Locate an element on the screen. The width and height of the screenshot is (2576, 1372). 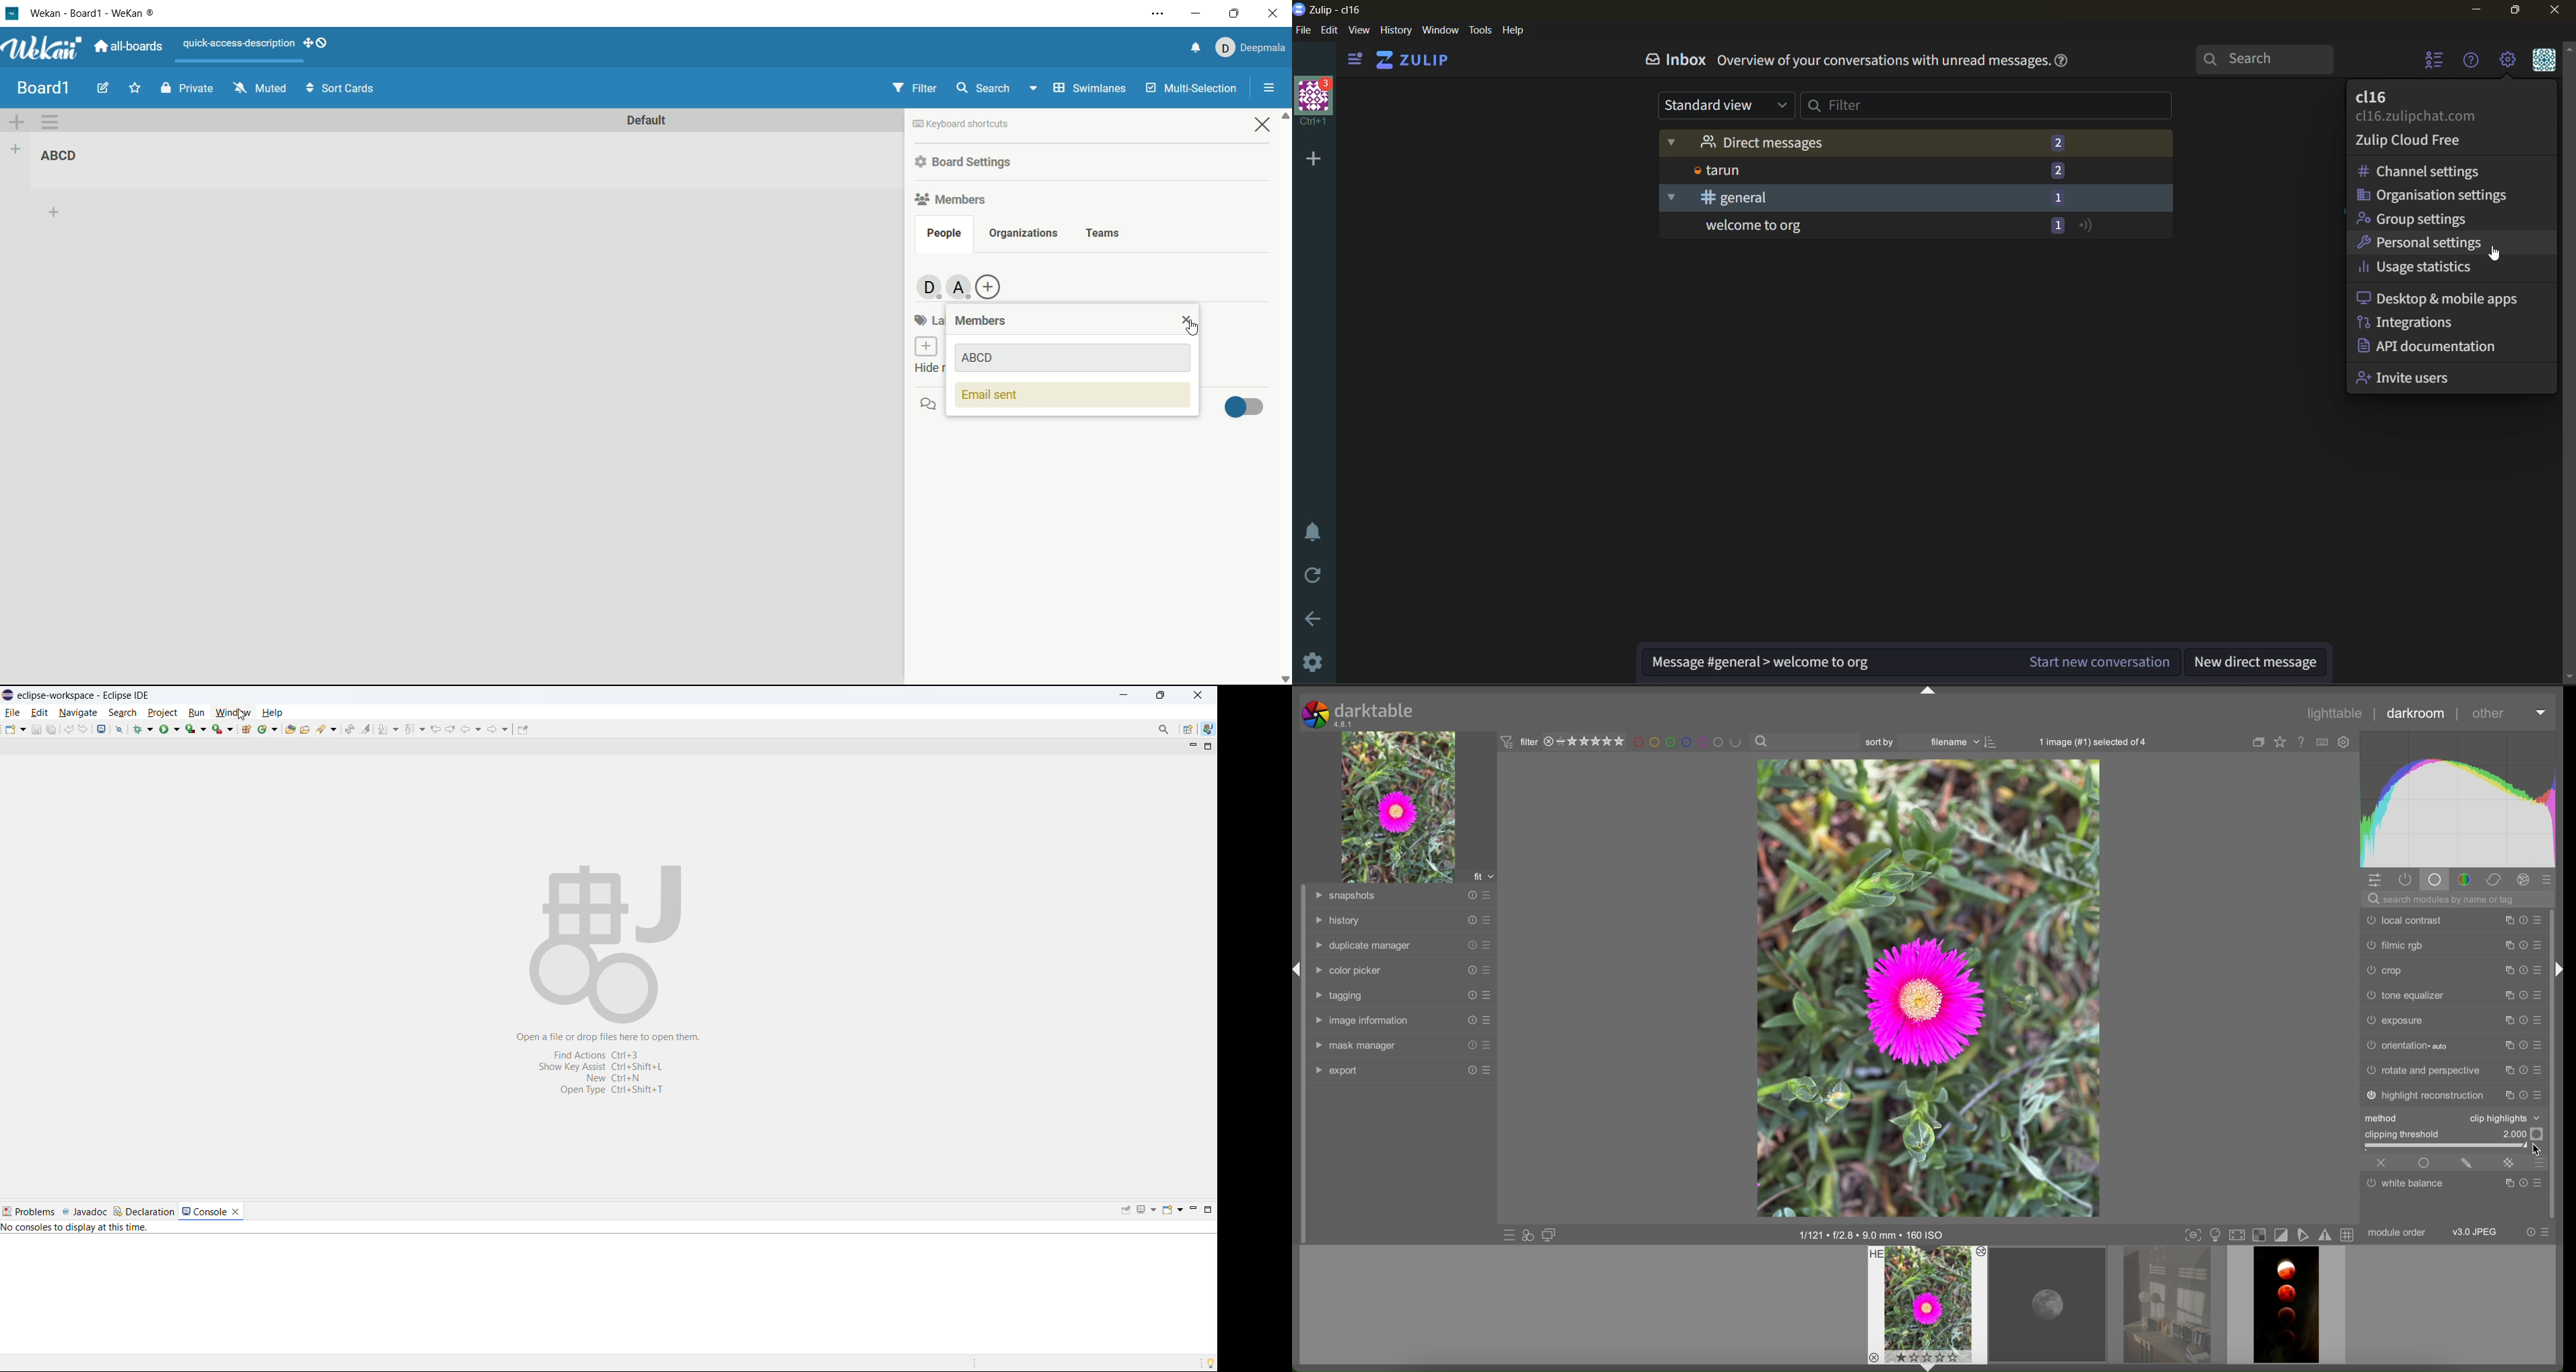
presets is located at coordinates (2540, 1163).